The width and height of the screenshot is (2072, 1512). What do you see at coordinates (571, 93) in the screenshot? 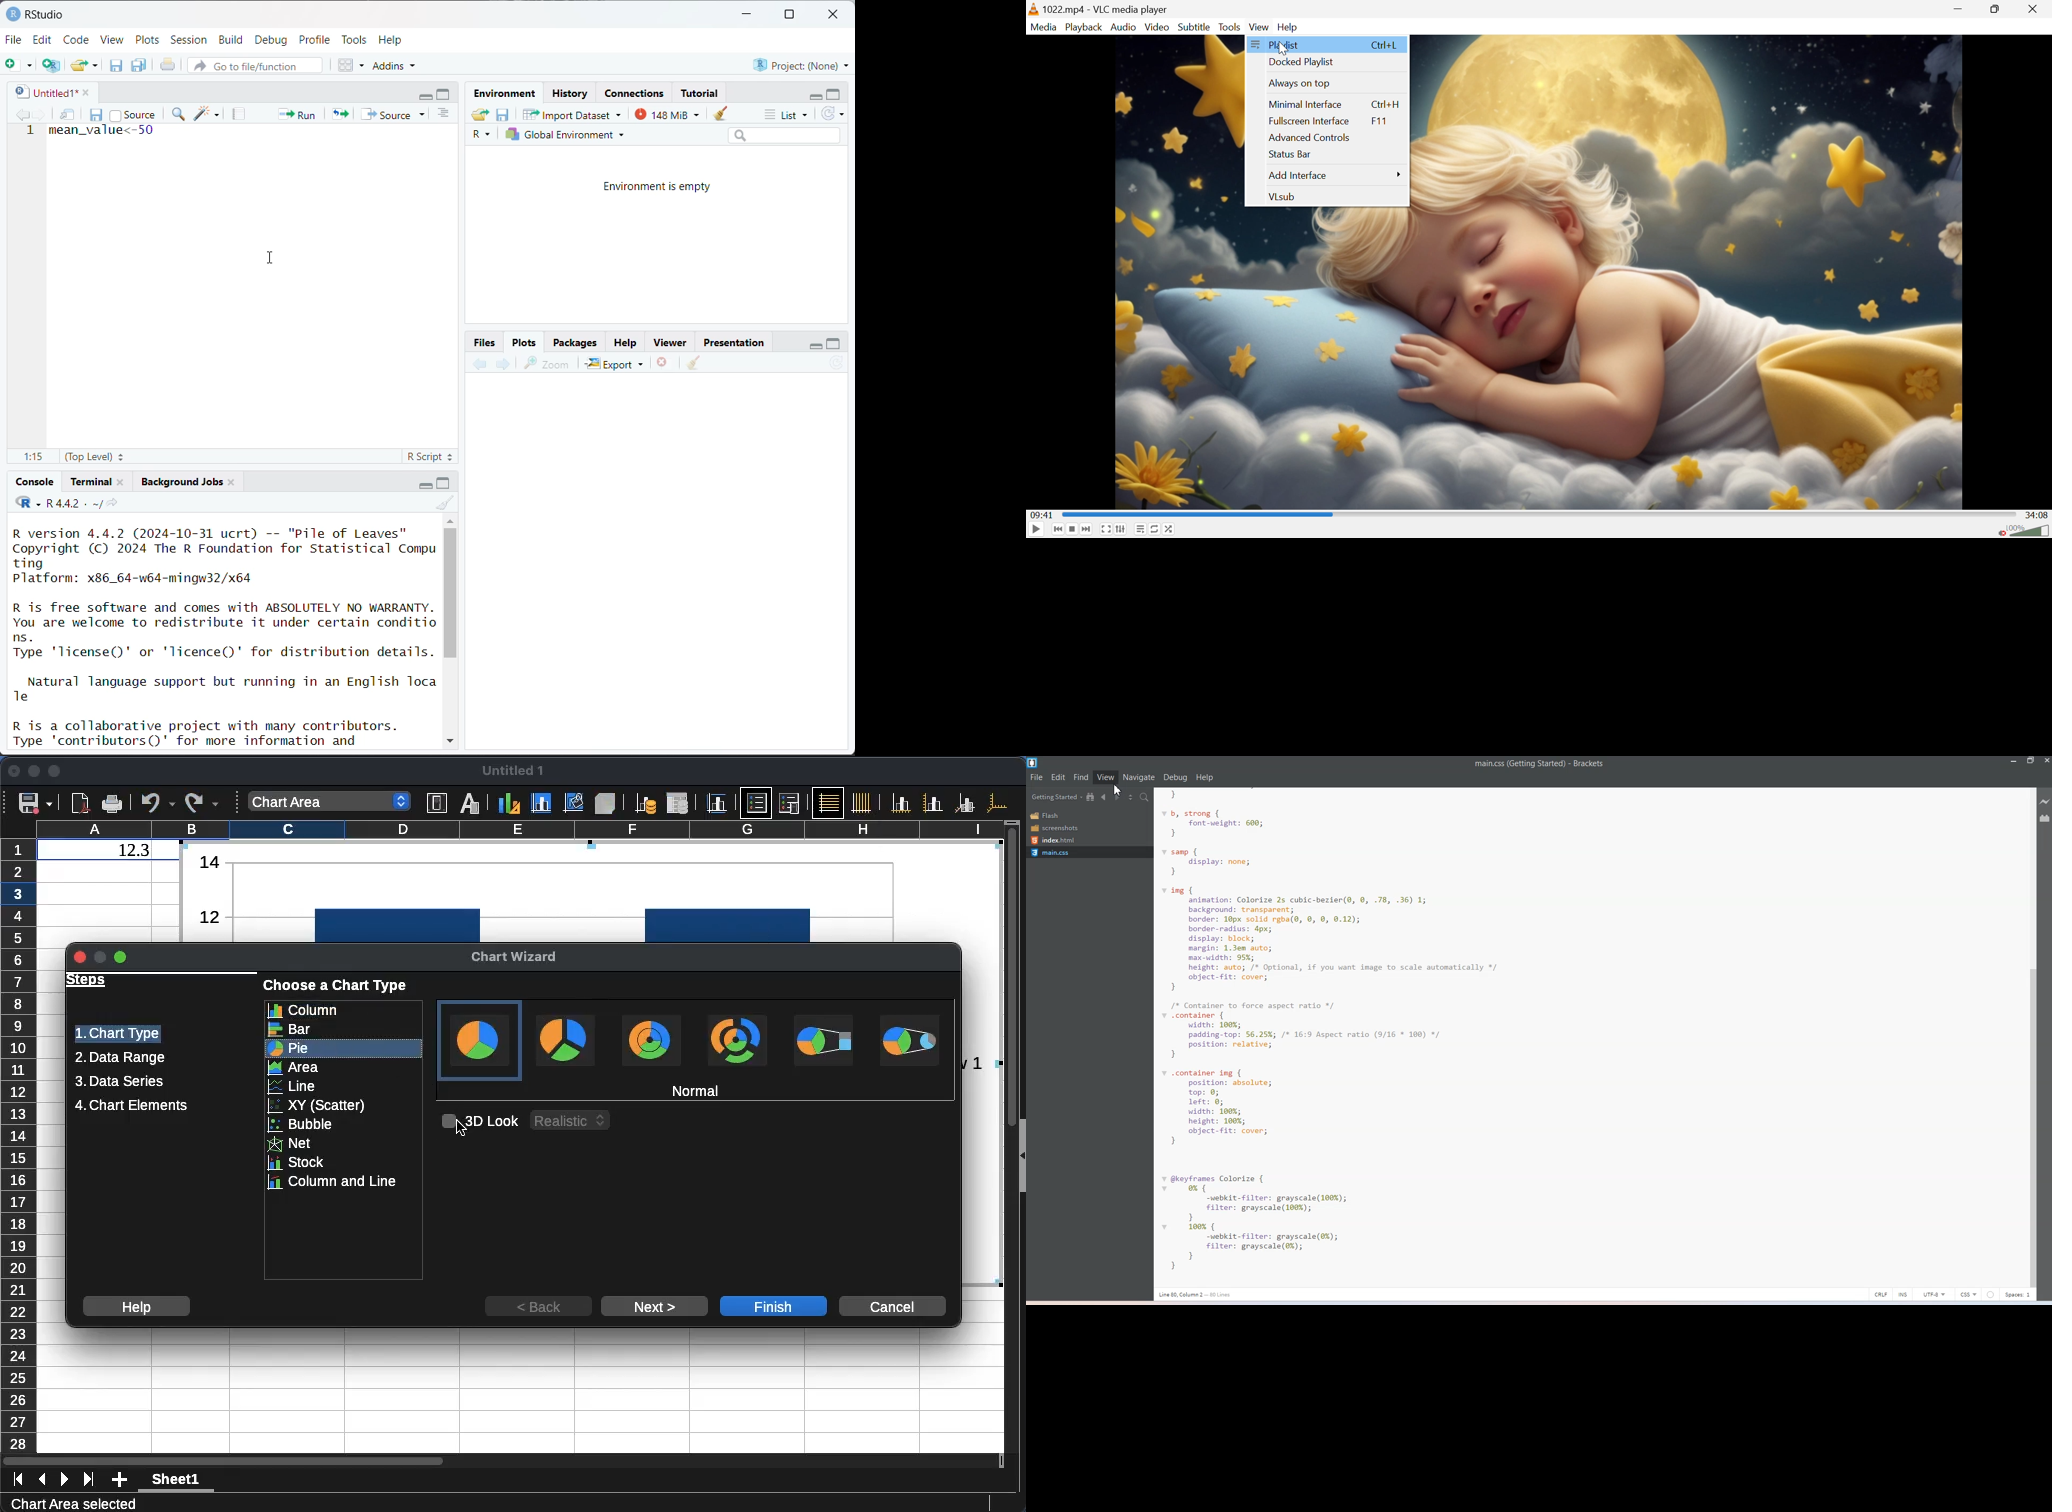
I see `History` at bounding box center [571, 93].